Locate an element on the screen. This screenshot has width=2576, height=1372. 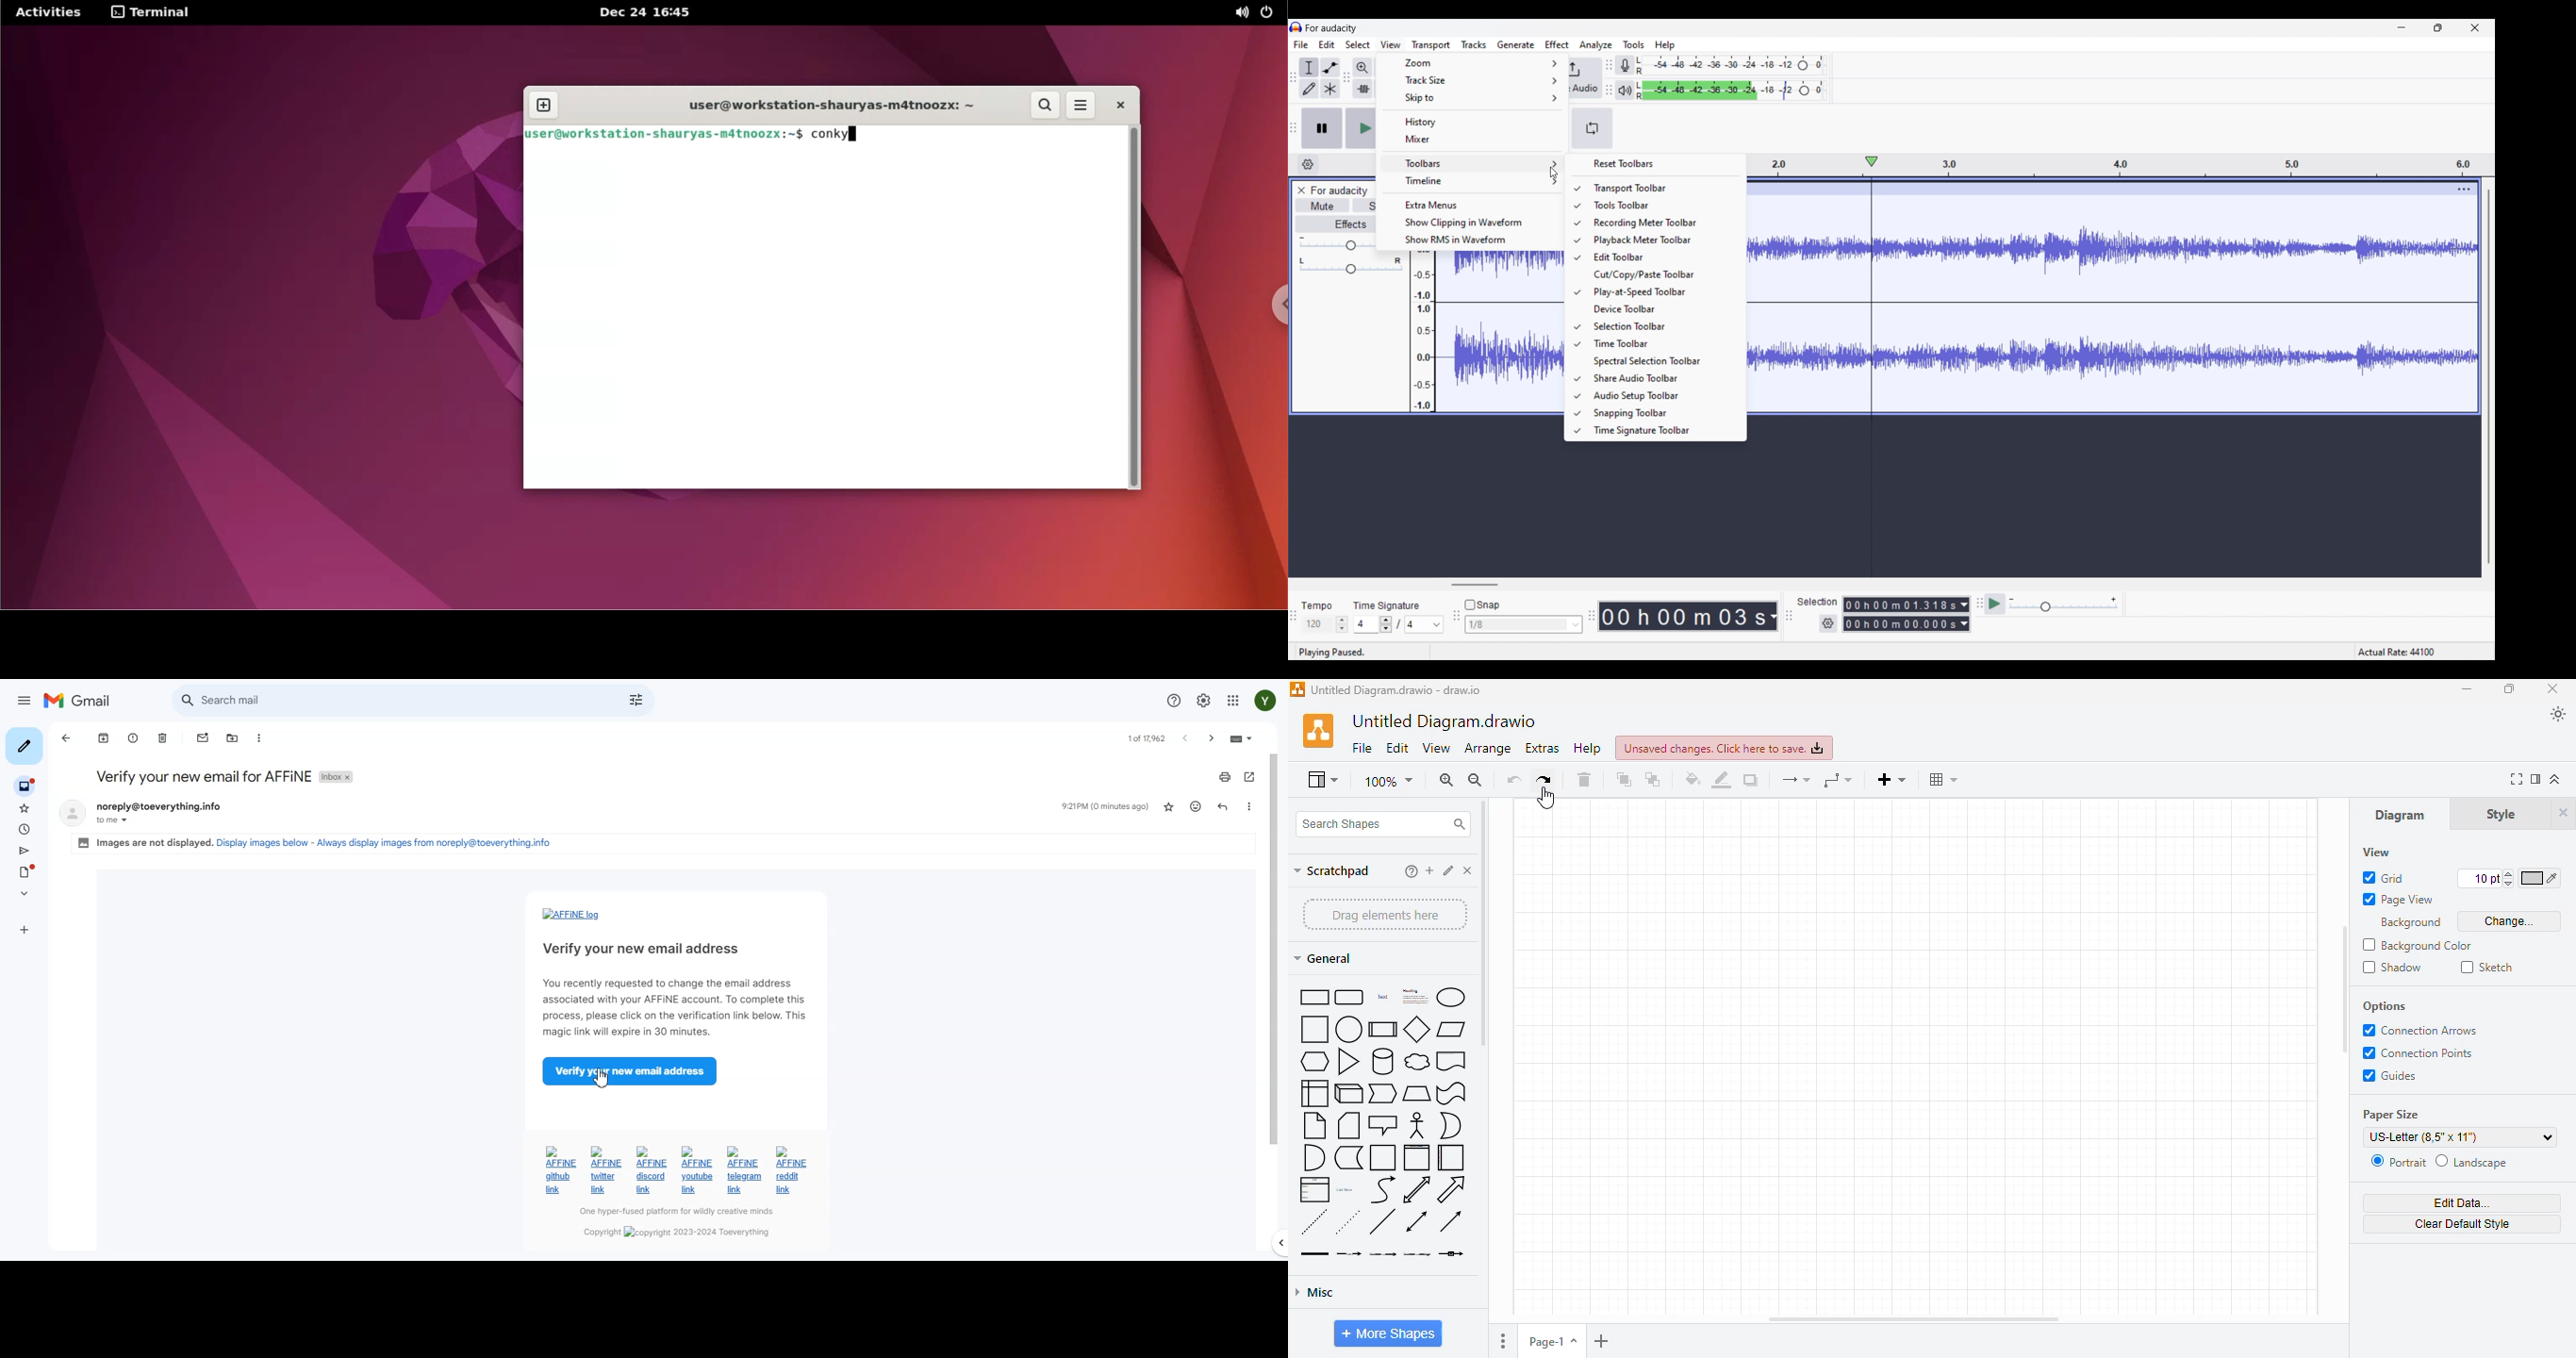
Envelop tool is located at coordinates (1330, 68).